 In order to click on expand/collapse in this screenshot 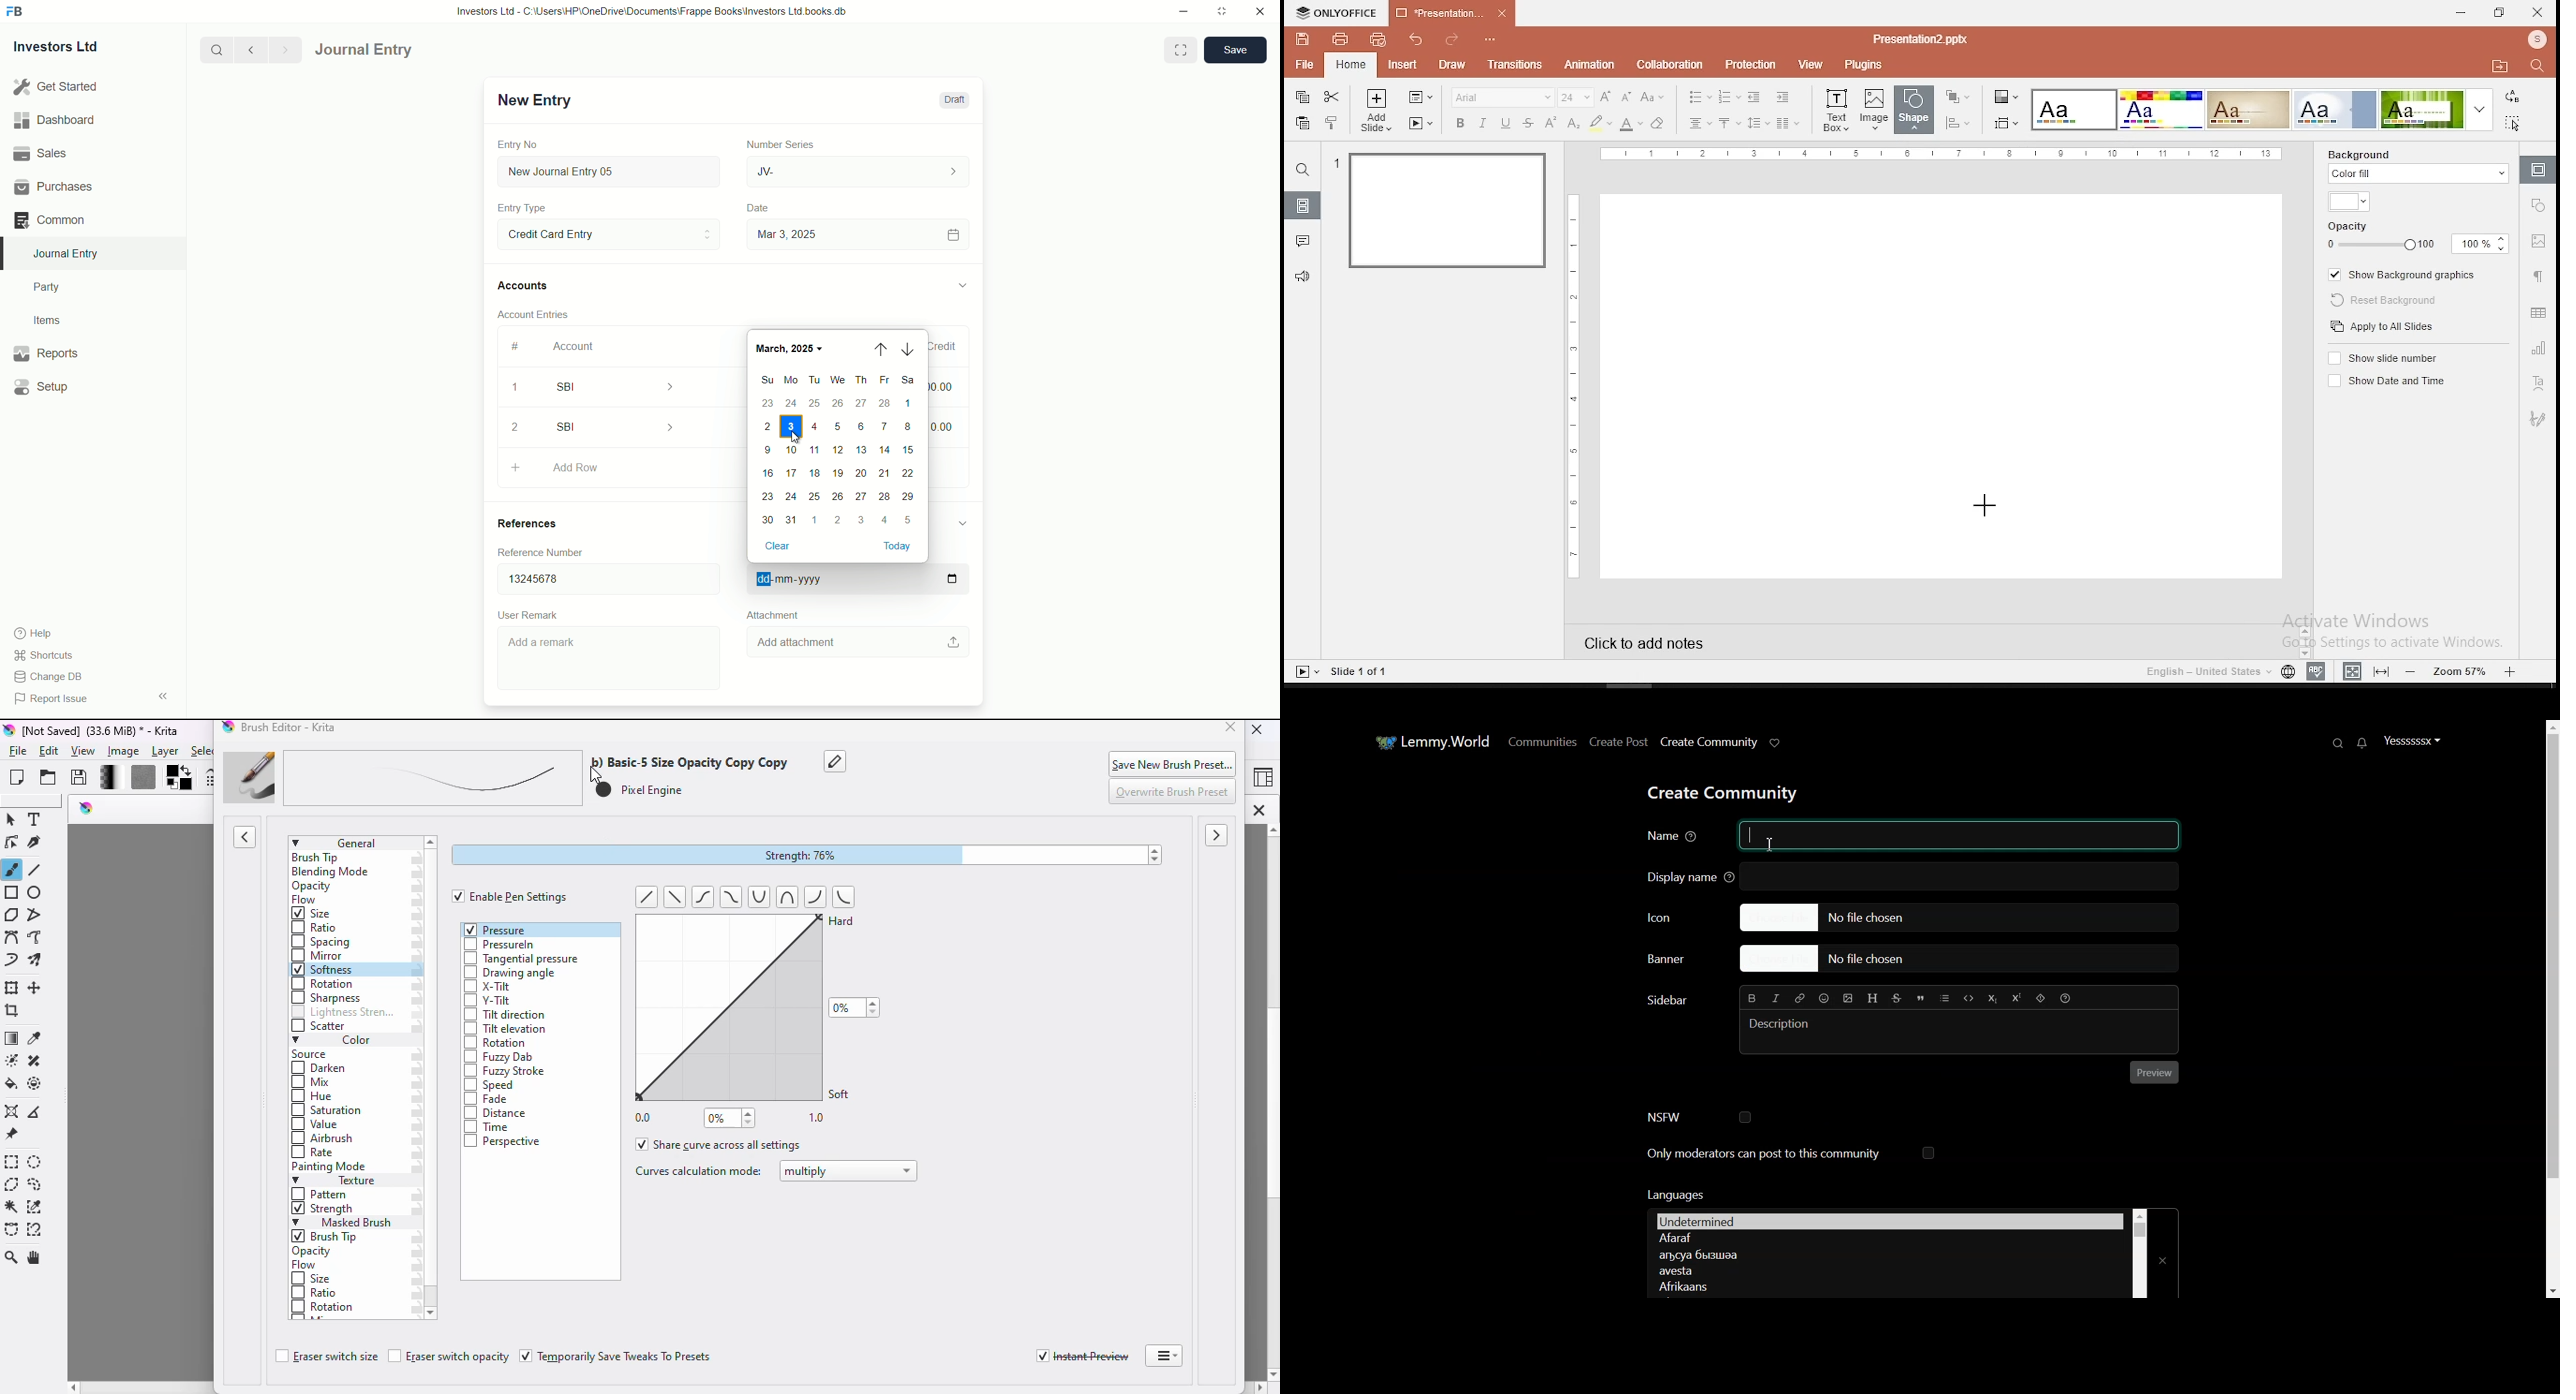, I will do `click(961, 522)`.